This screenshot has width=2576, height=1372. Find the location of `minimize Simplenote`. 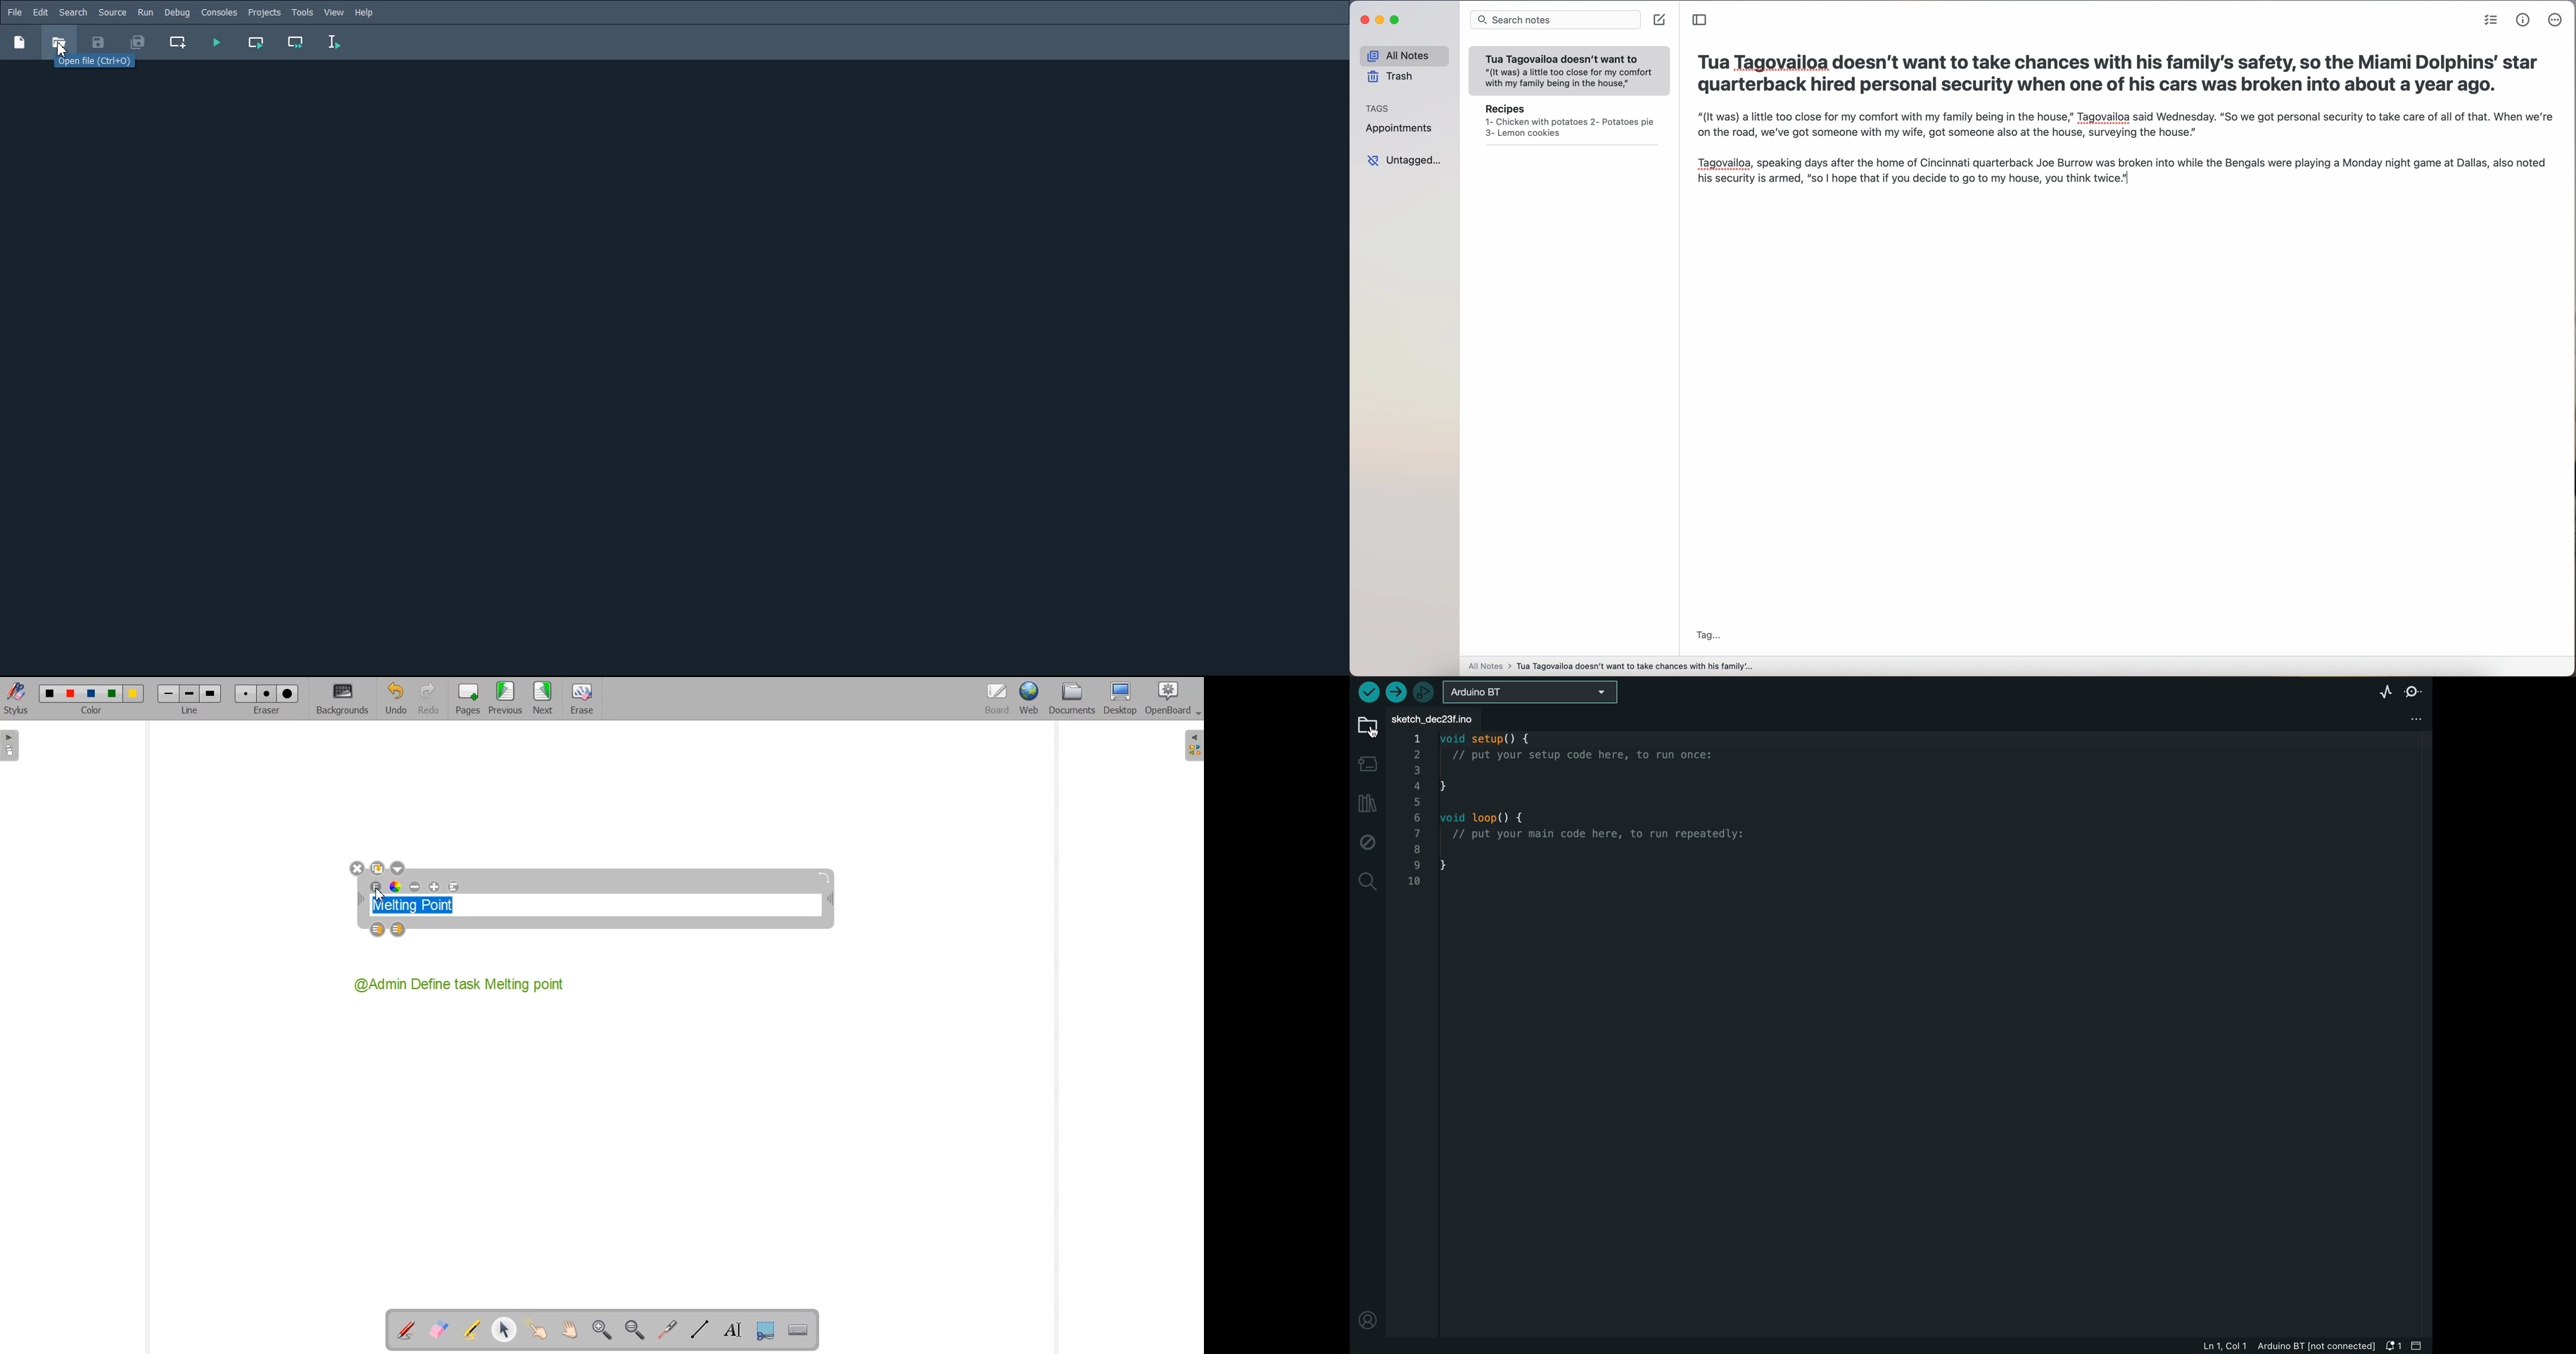

minimize Simplenote is located at coordinates (1381, 21).